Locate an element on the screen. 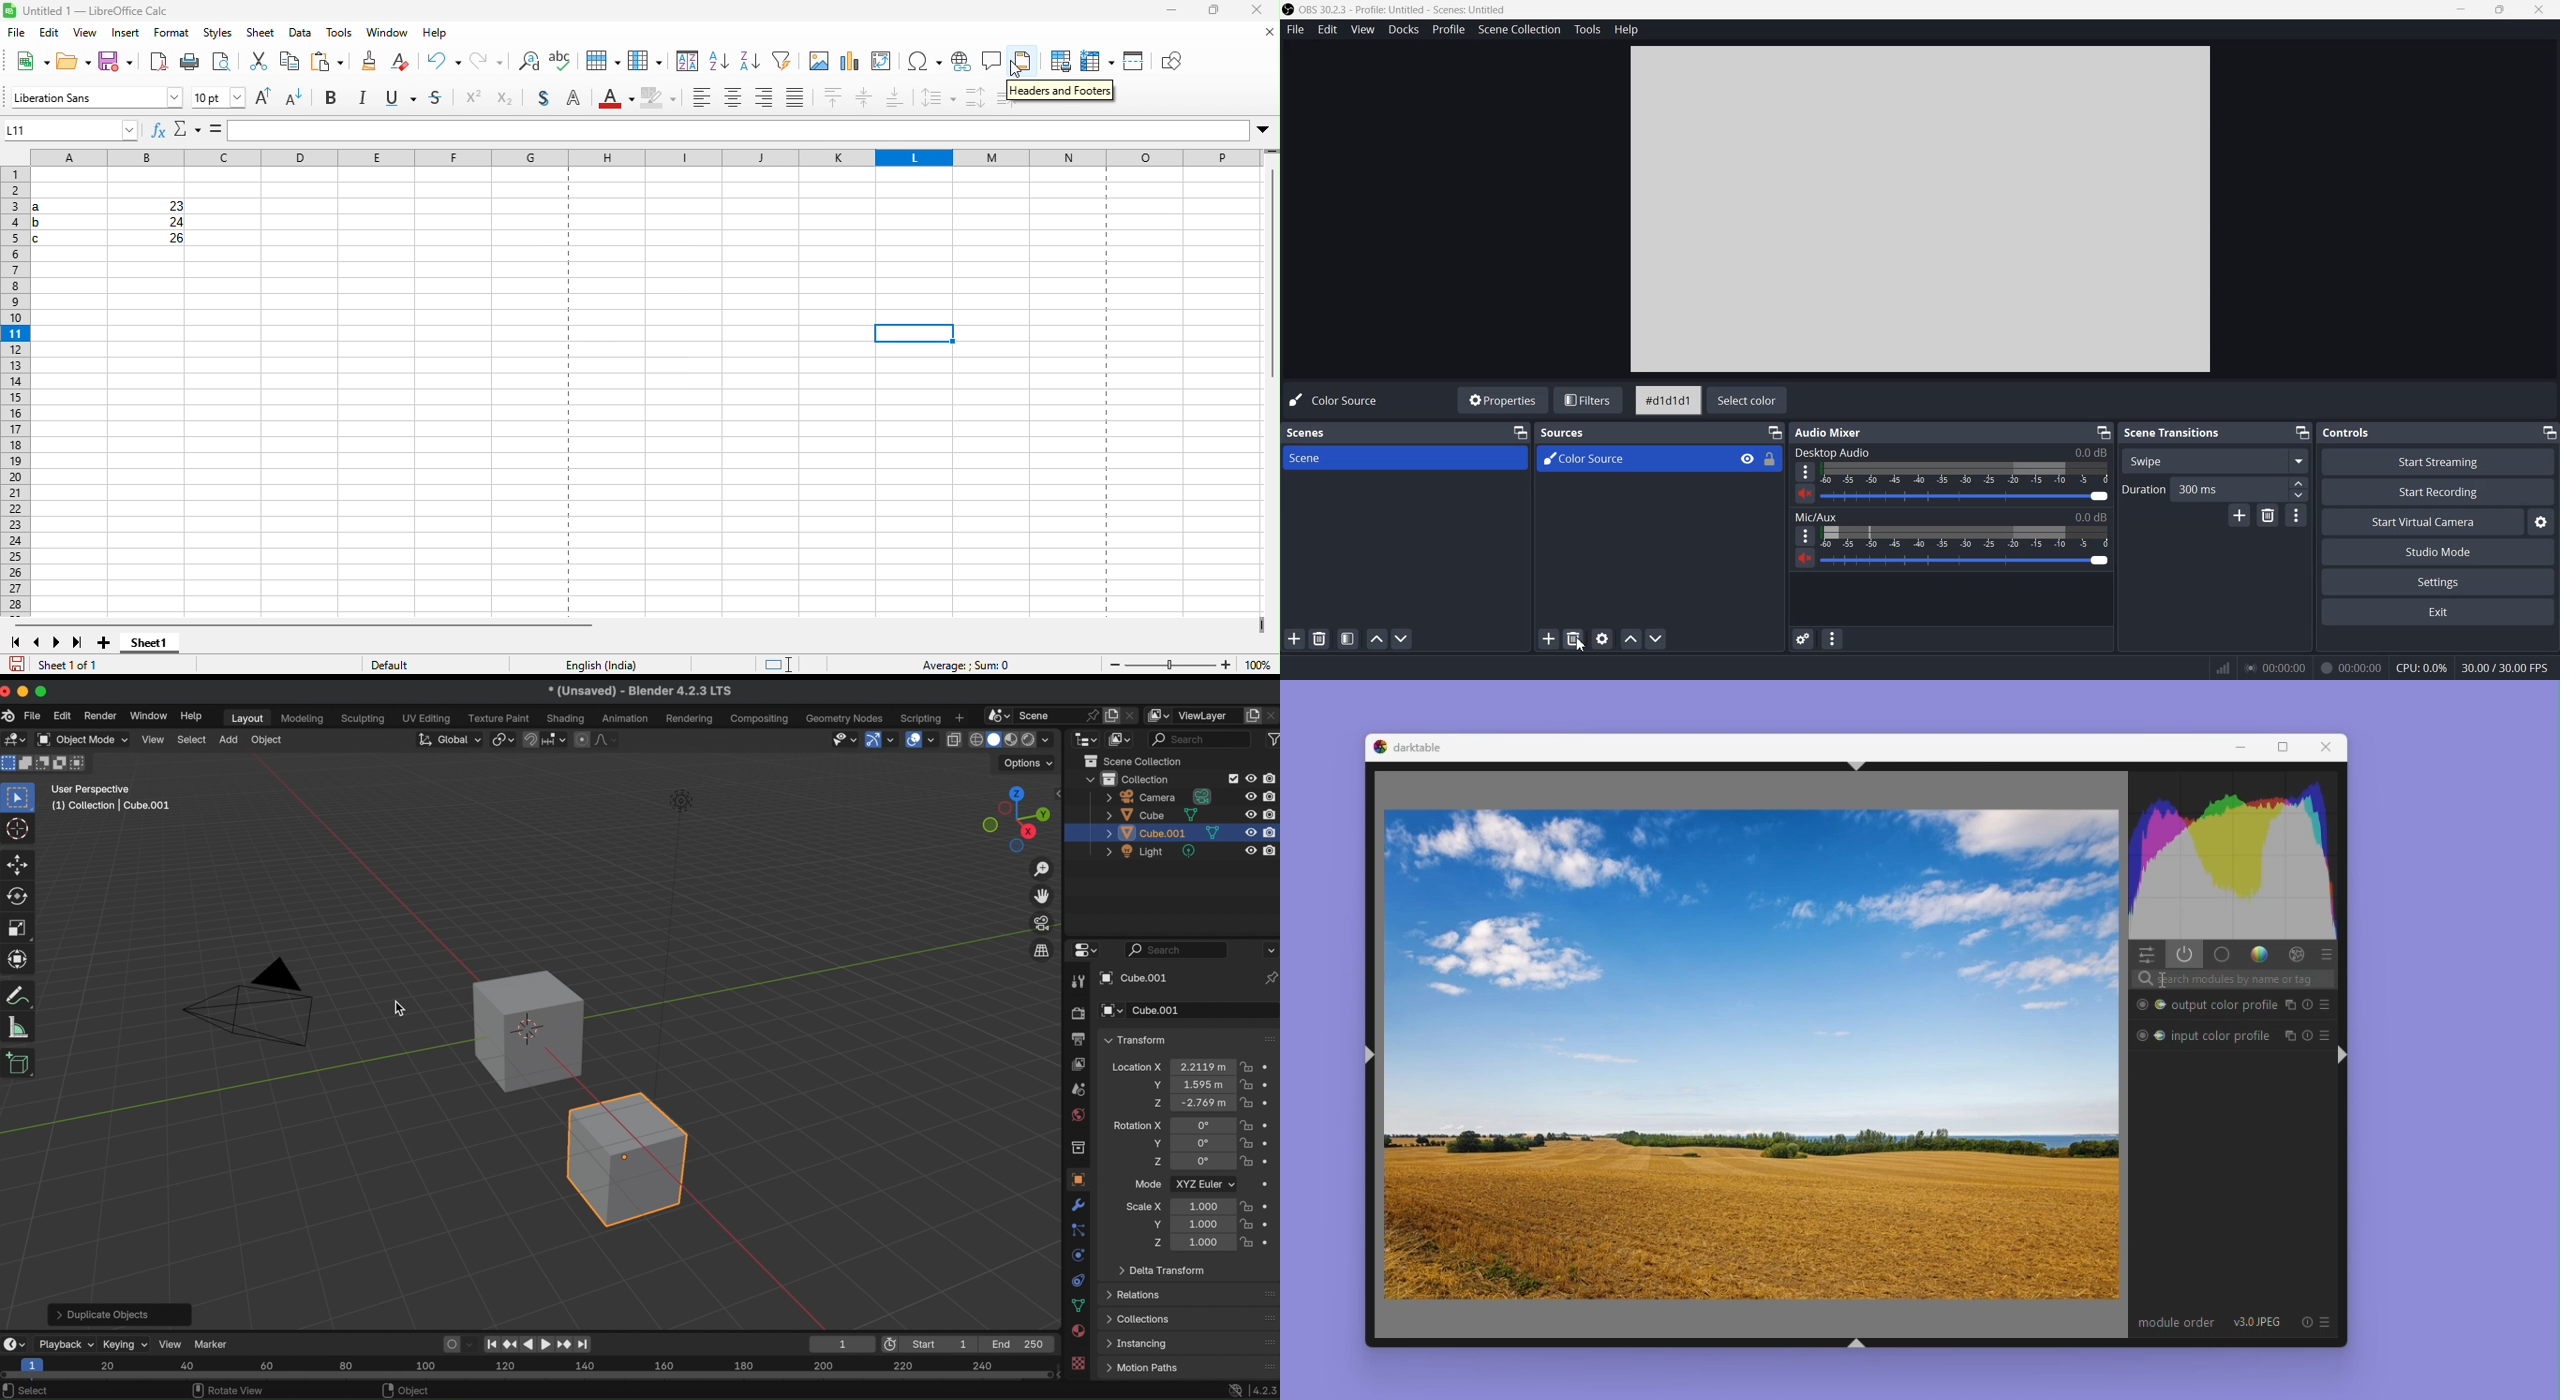 Image resolution: width=2576 pixels, height=1400 pixels. file is located at coordinates (31, 716).